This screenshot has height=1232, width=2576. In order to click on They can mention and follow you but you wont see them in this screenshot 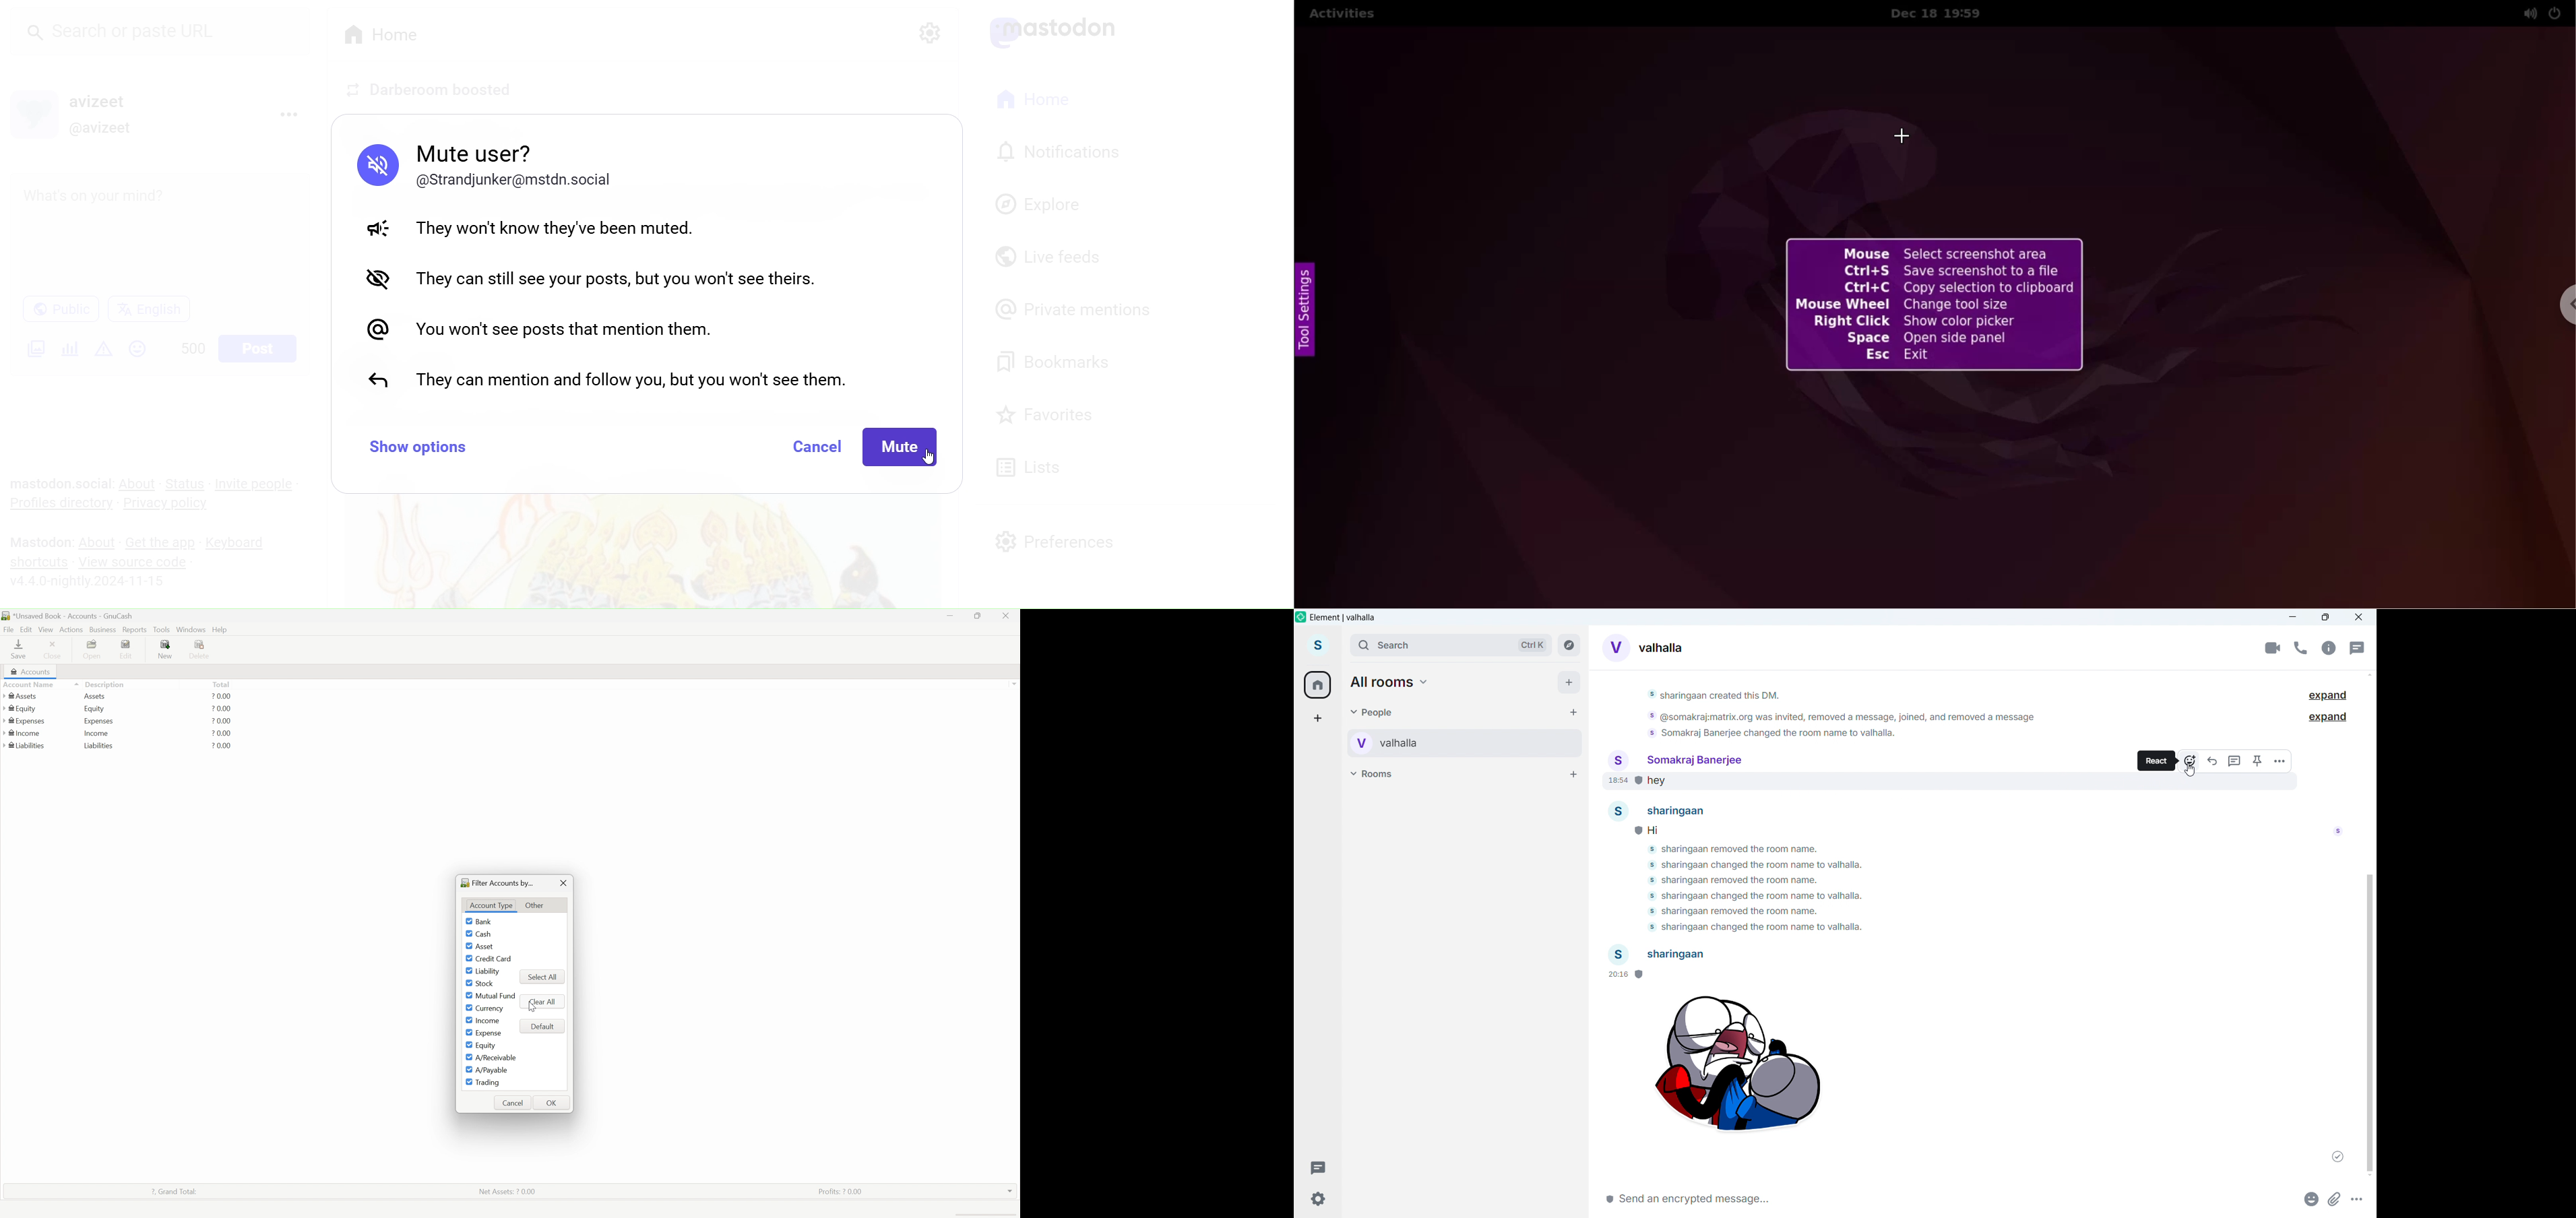, I will do `click(630, 381)`.